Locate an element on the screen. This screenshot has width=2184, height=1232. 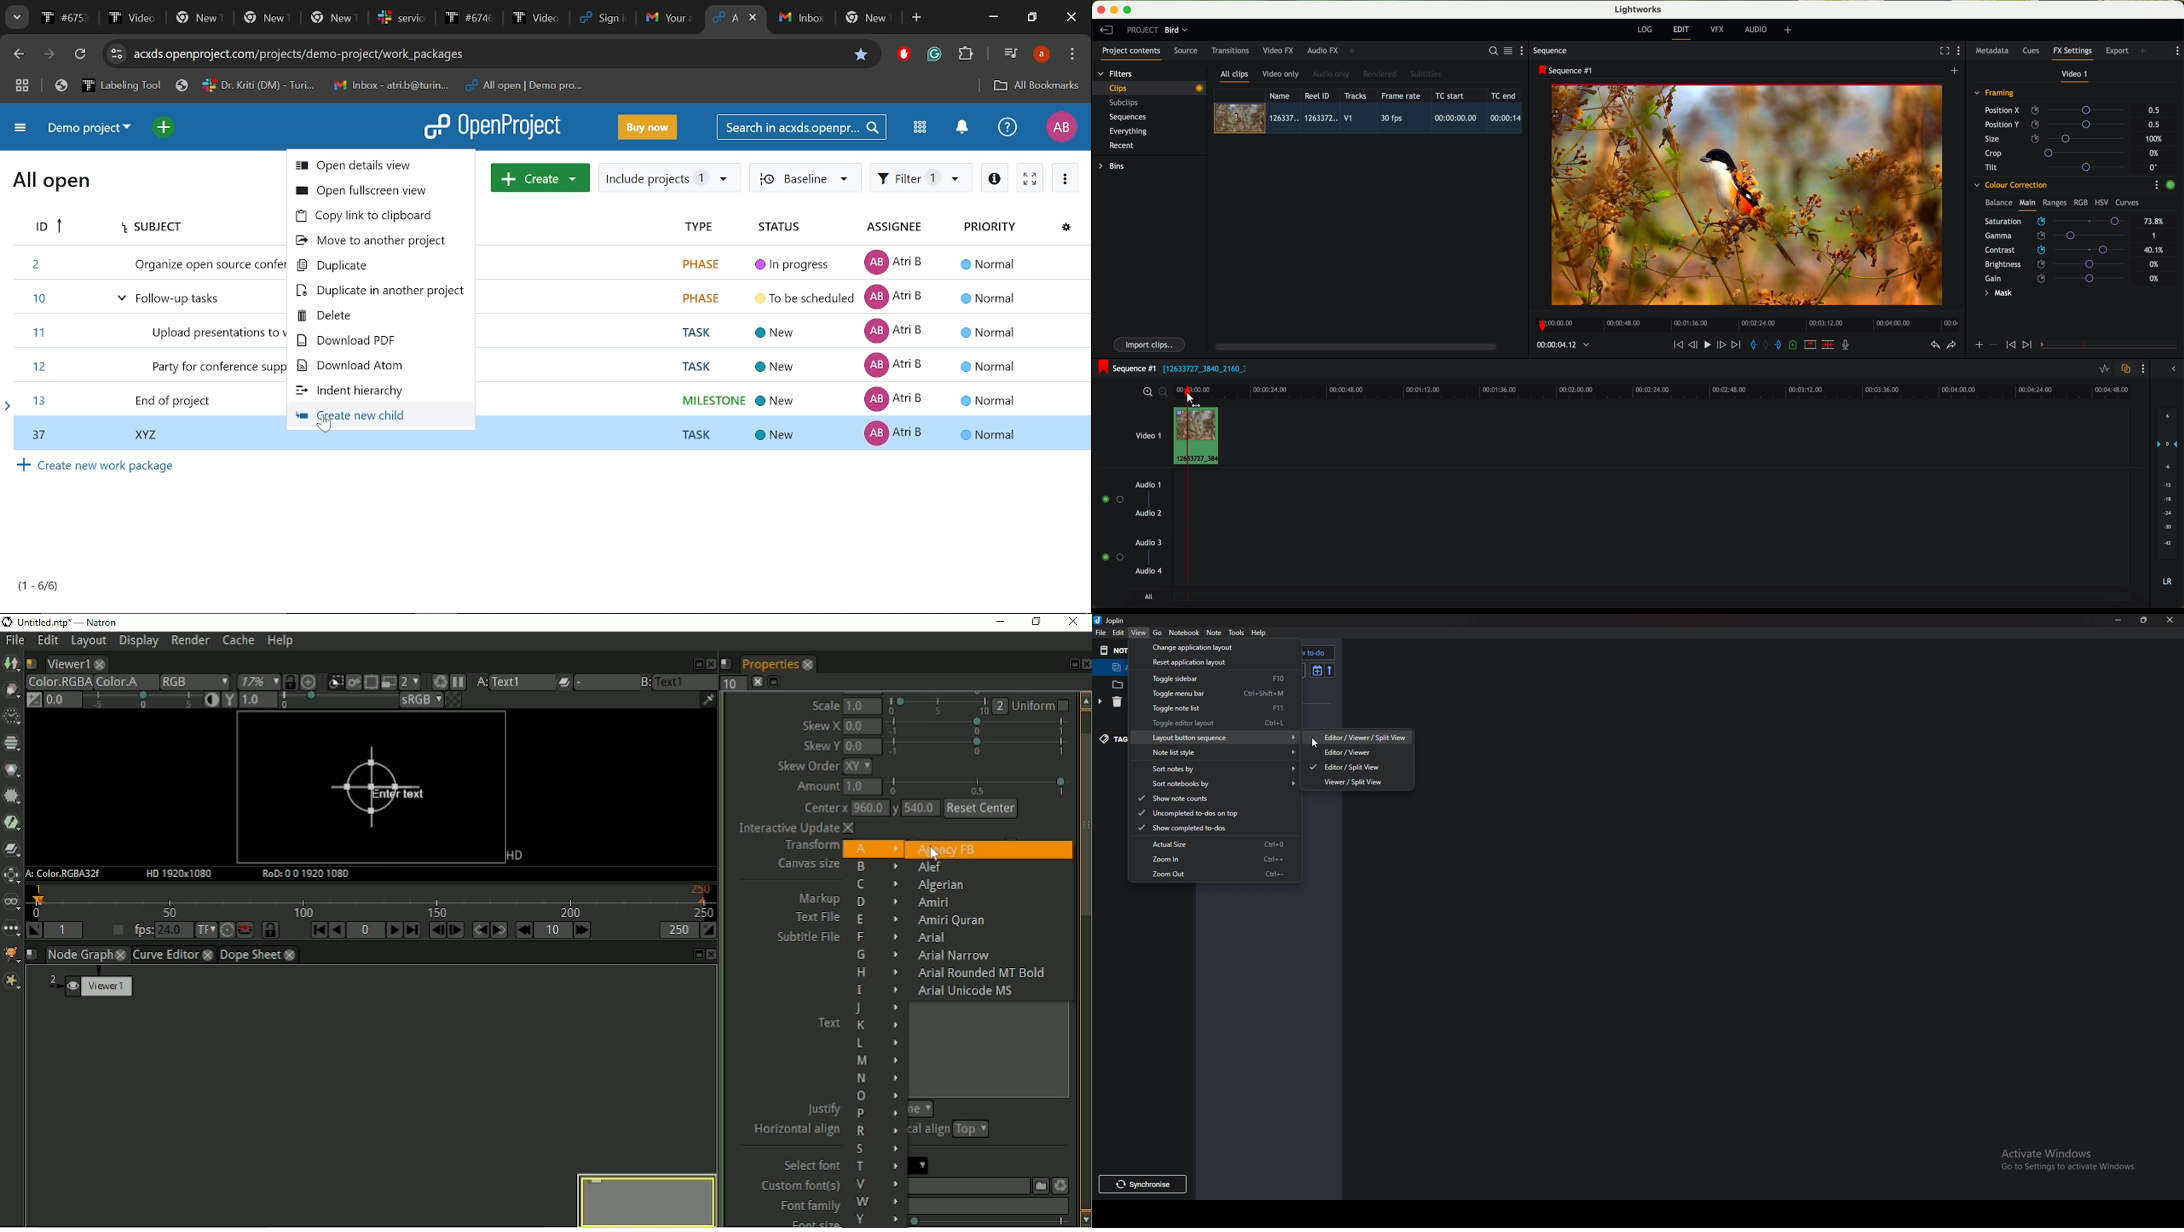
editor/ viewer/ split view is located at coordinates (1360, 738).